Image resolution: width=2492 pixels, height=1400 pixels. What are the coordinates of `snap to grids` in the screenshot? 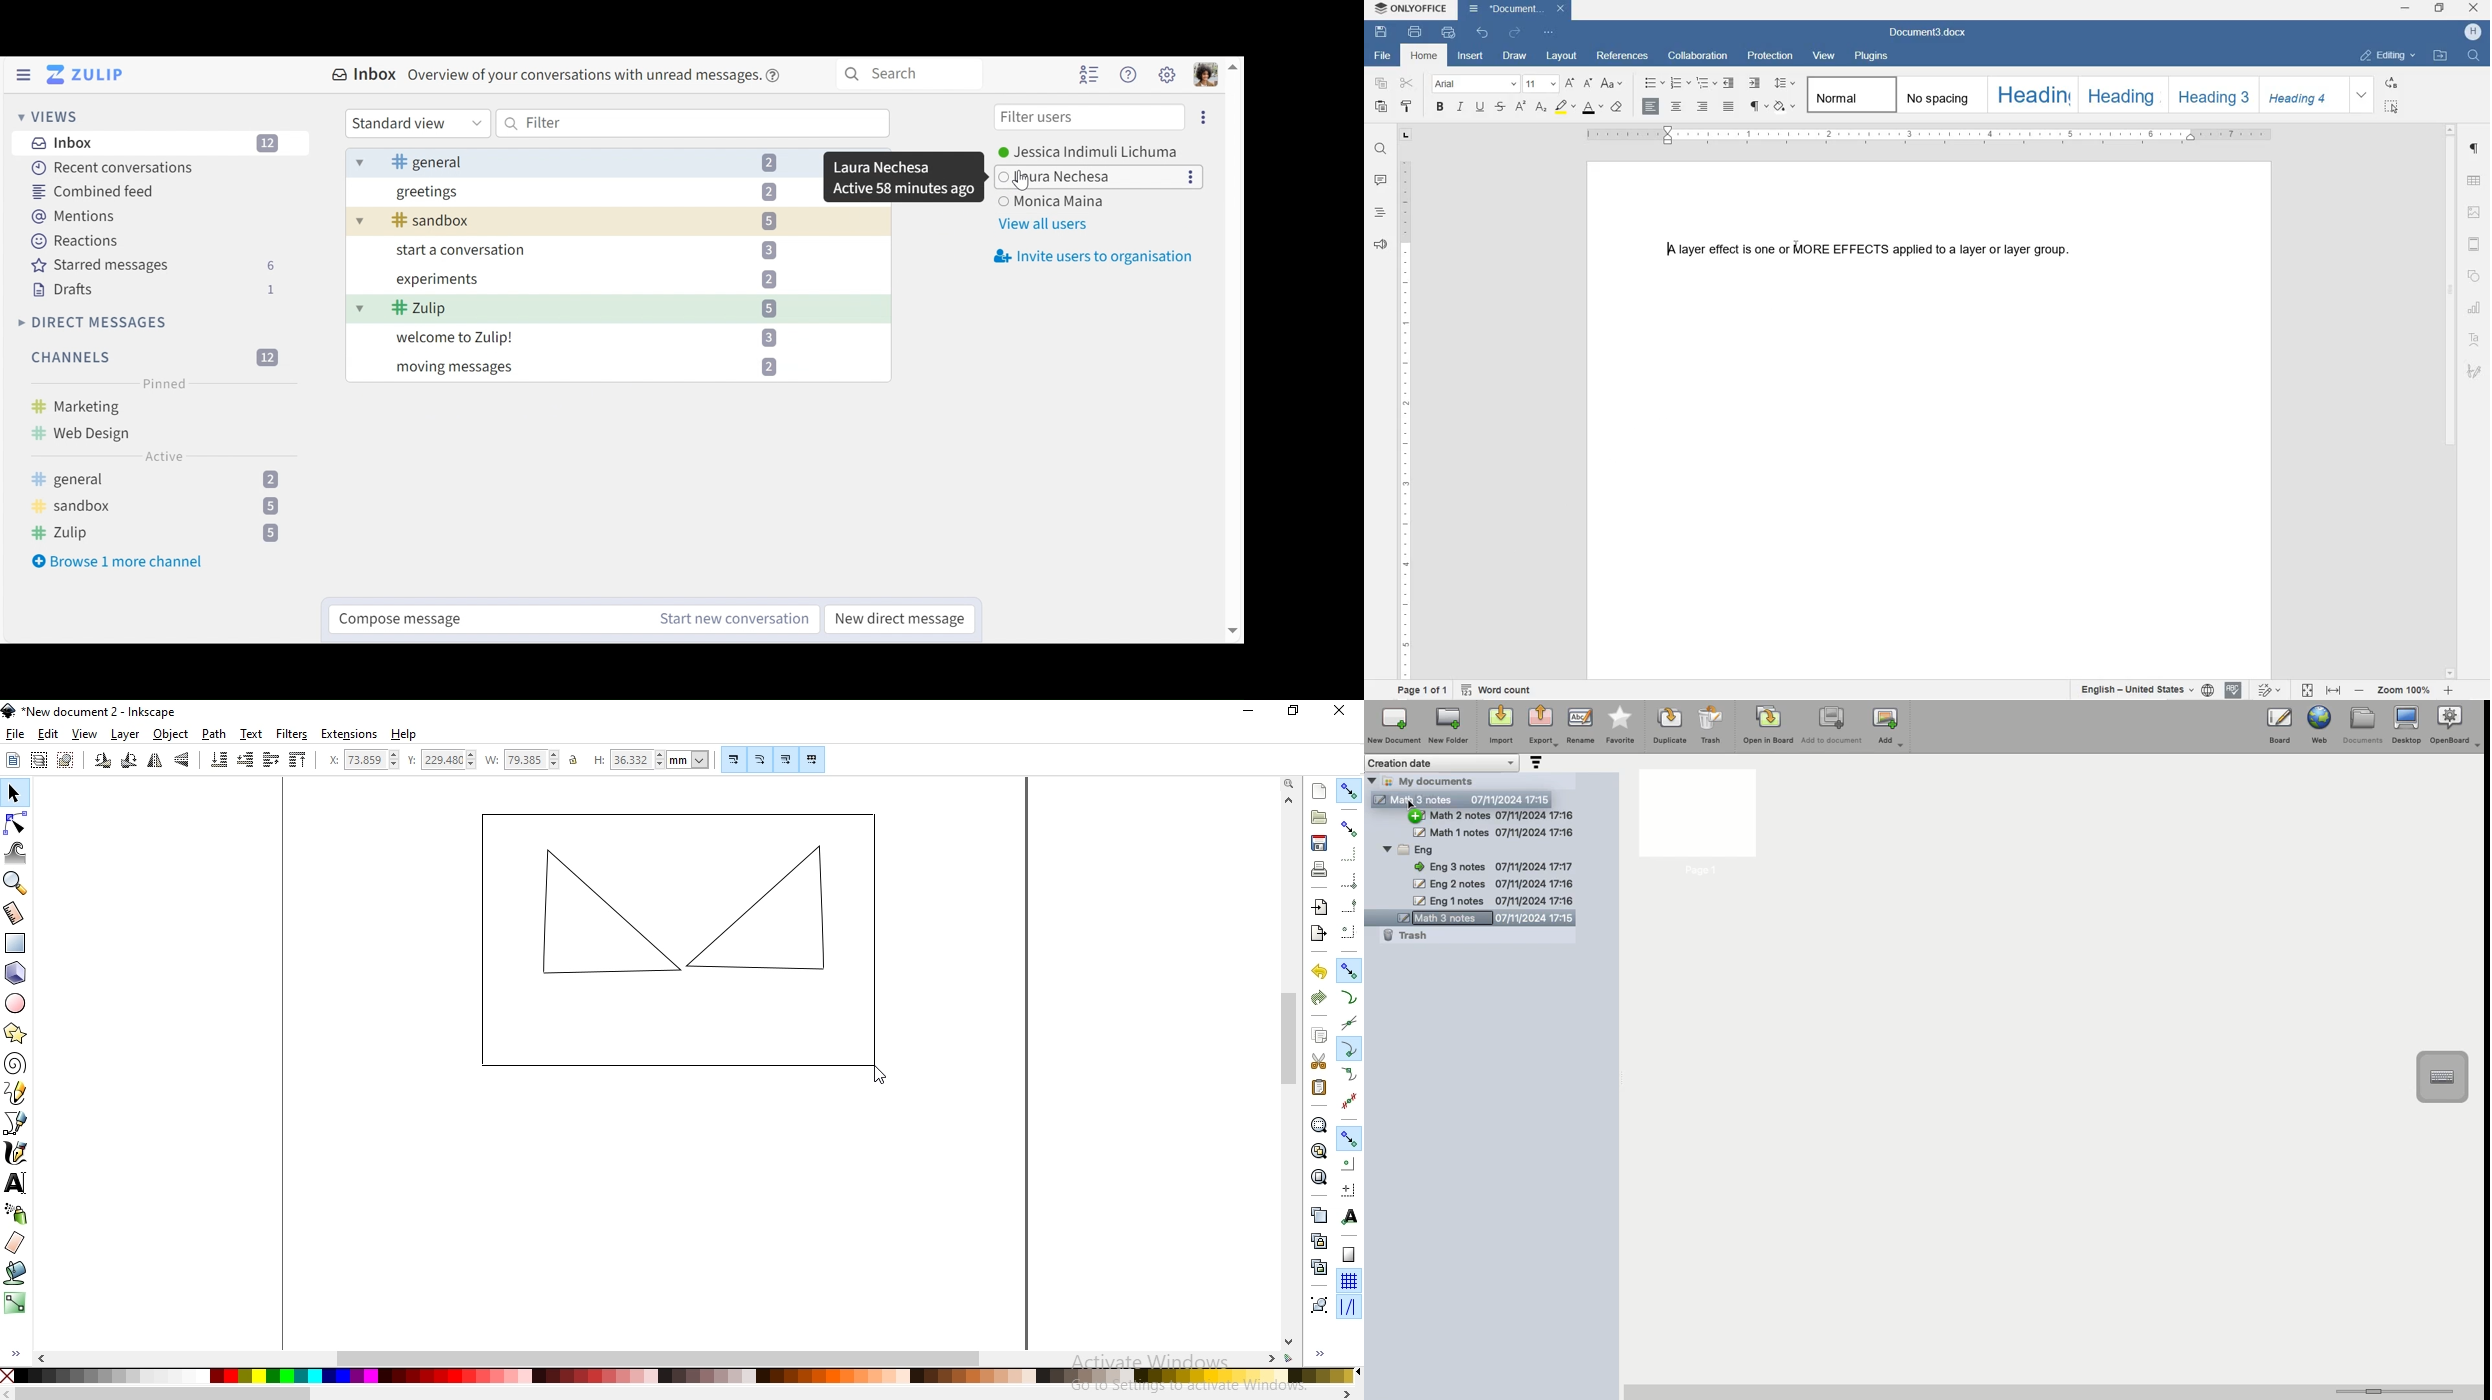 It's located at (1348, 1281).